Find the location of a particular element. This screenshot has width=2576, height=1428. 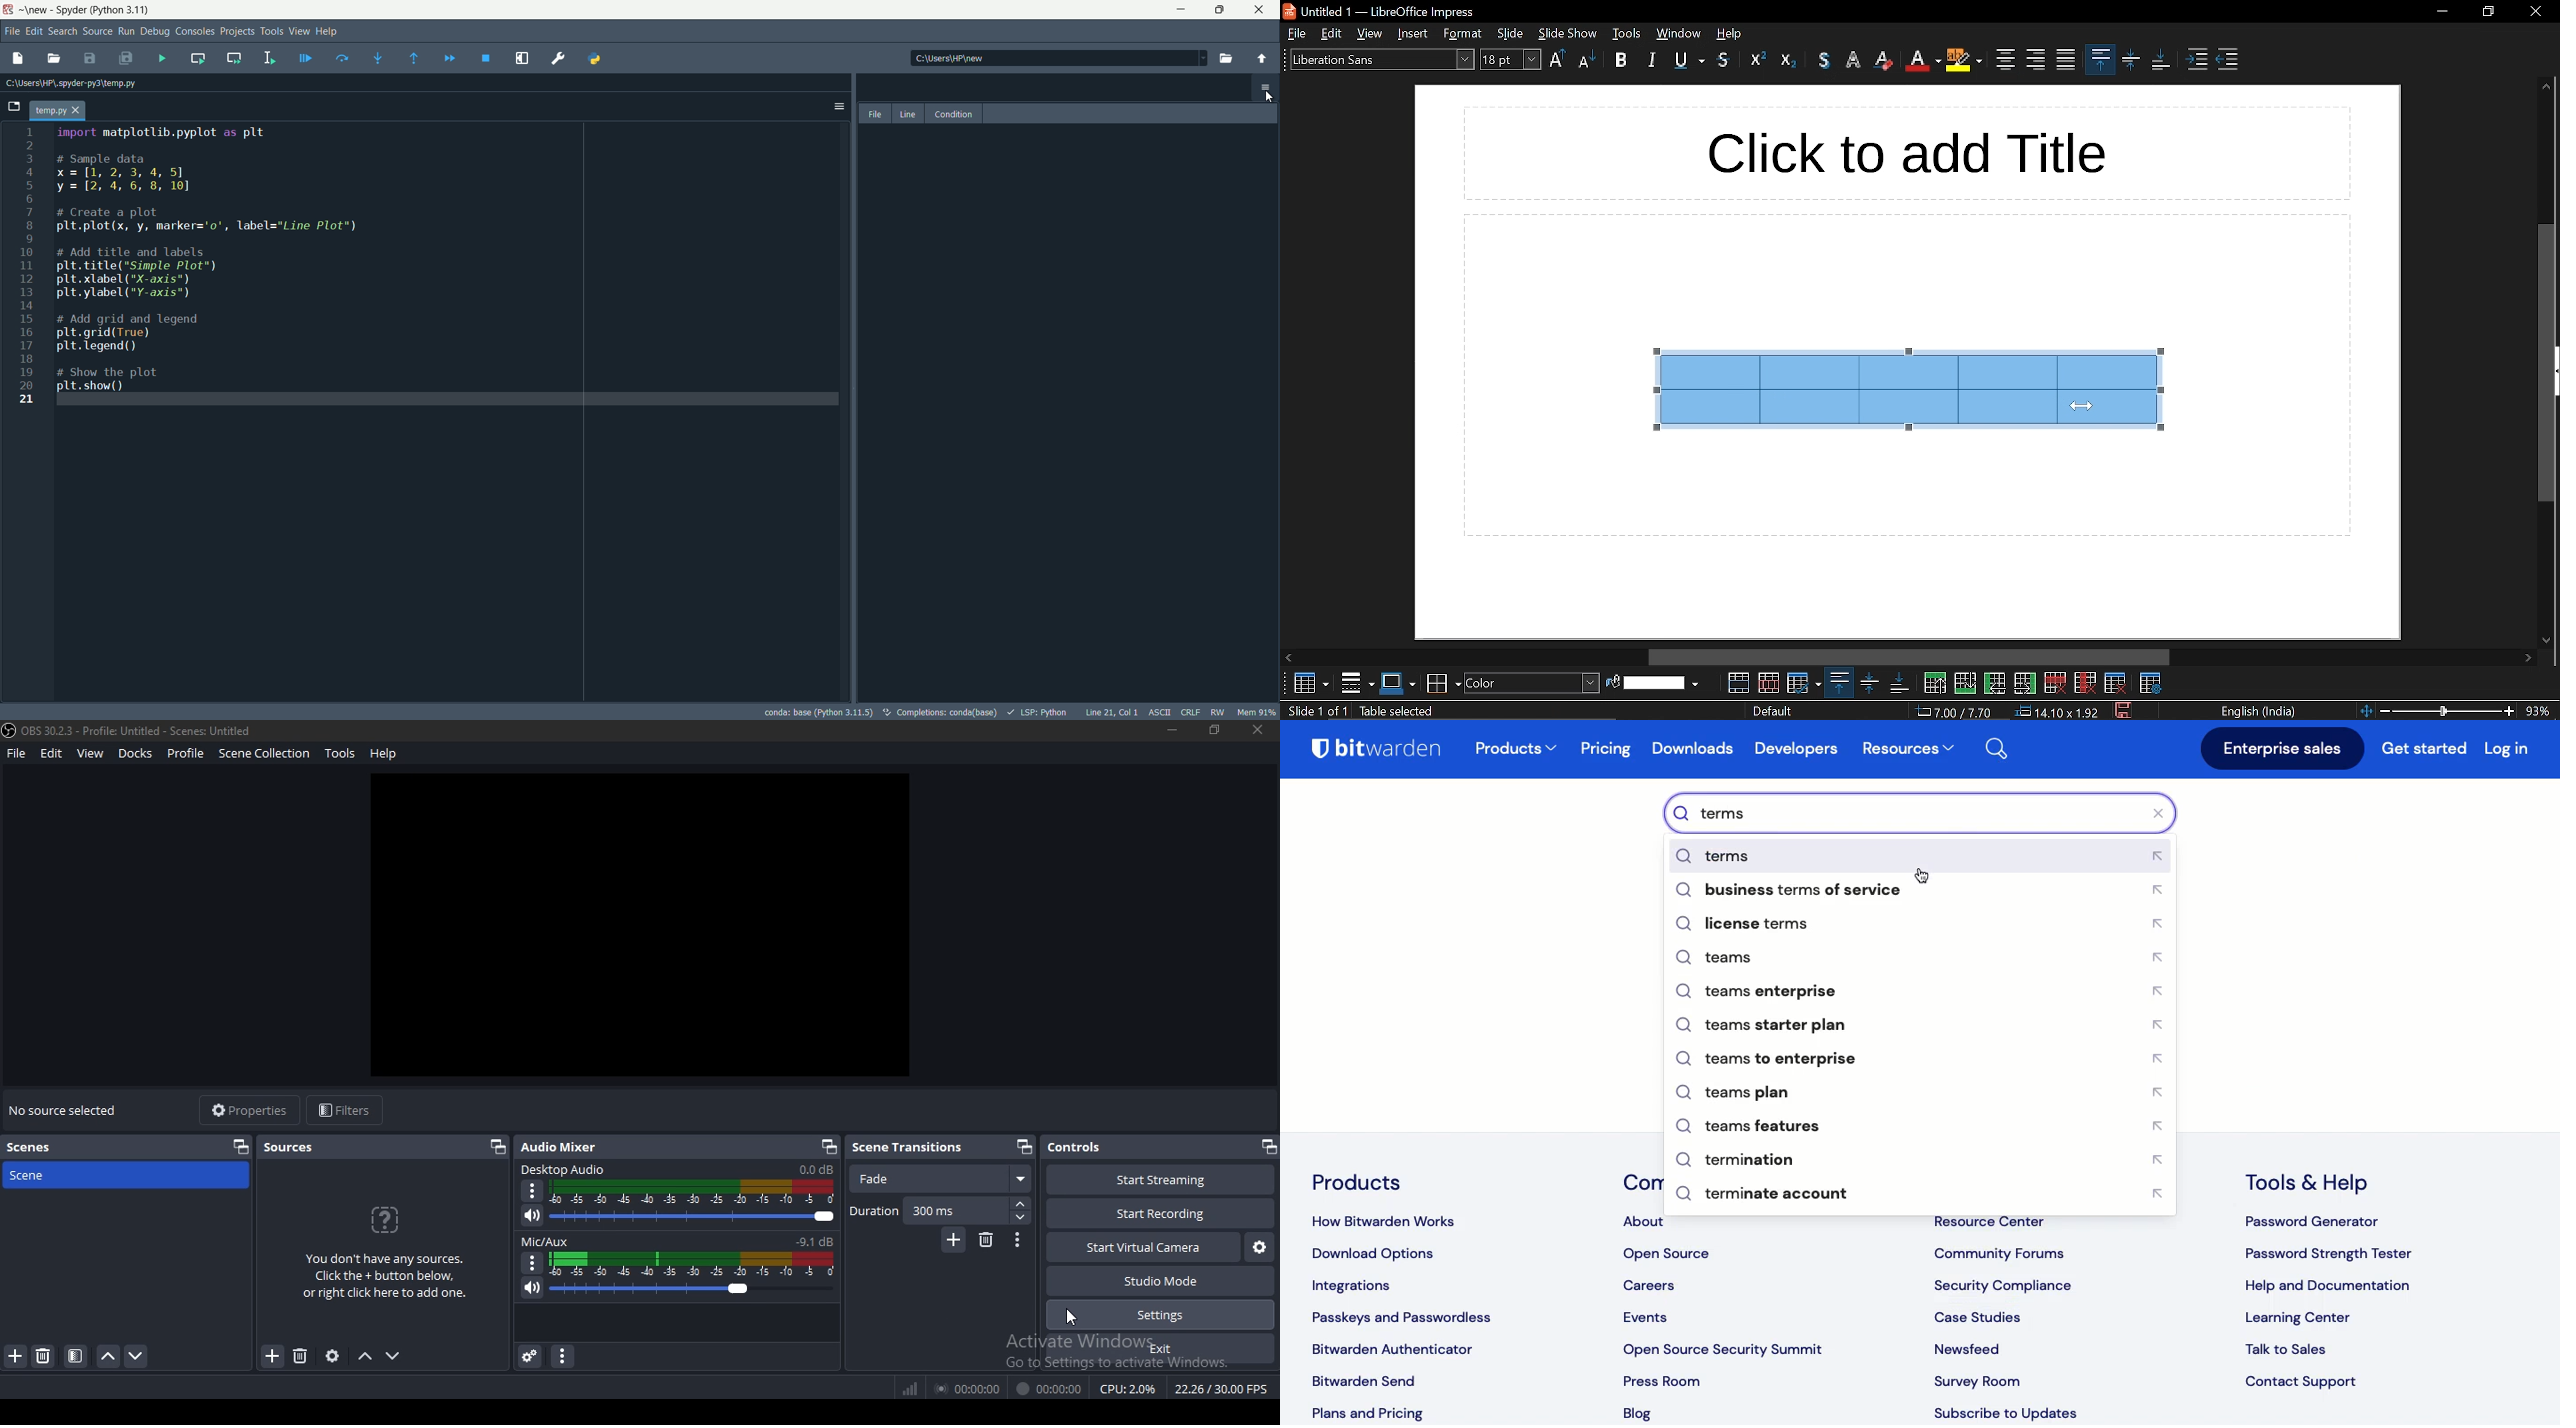

volume slider is located at coordinates (680, 1218).